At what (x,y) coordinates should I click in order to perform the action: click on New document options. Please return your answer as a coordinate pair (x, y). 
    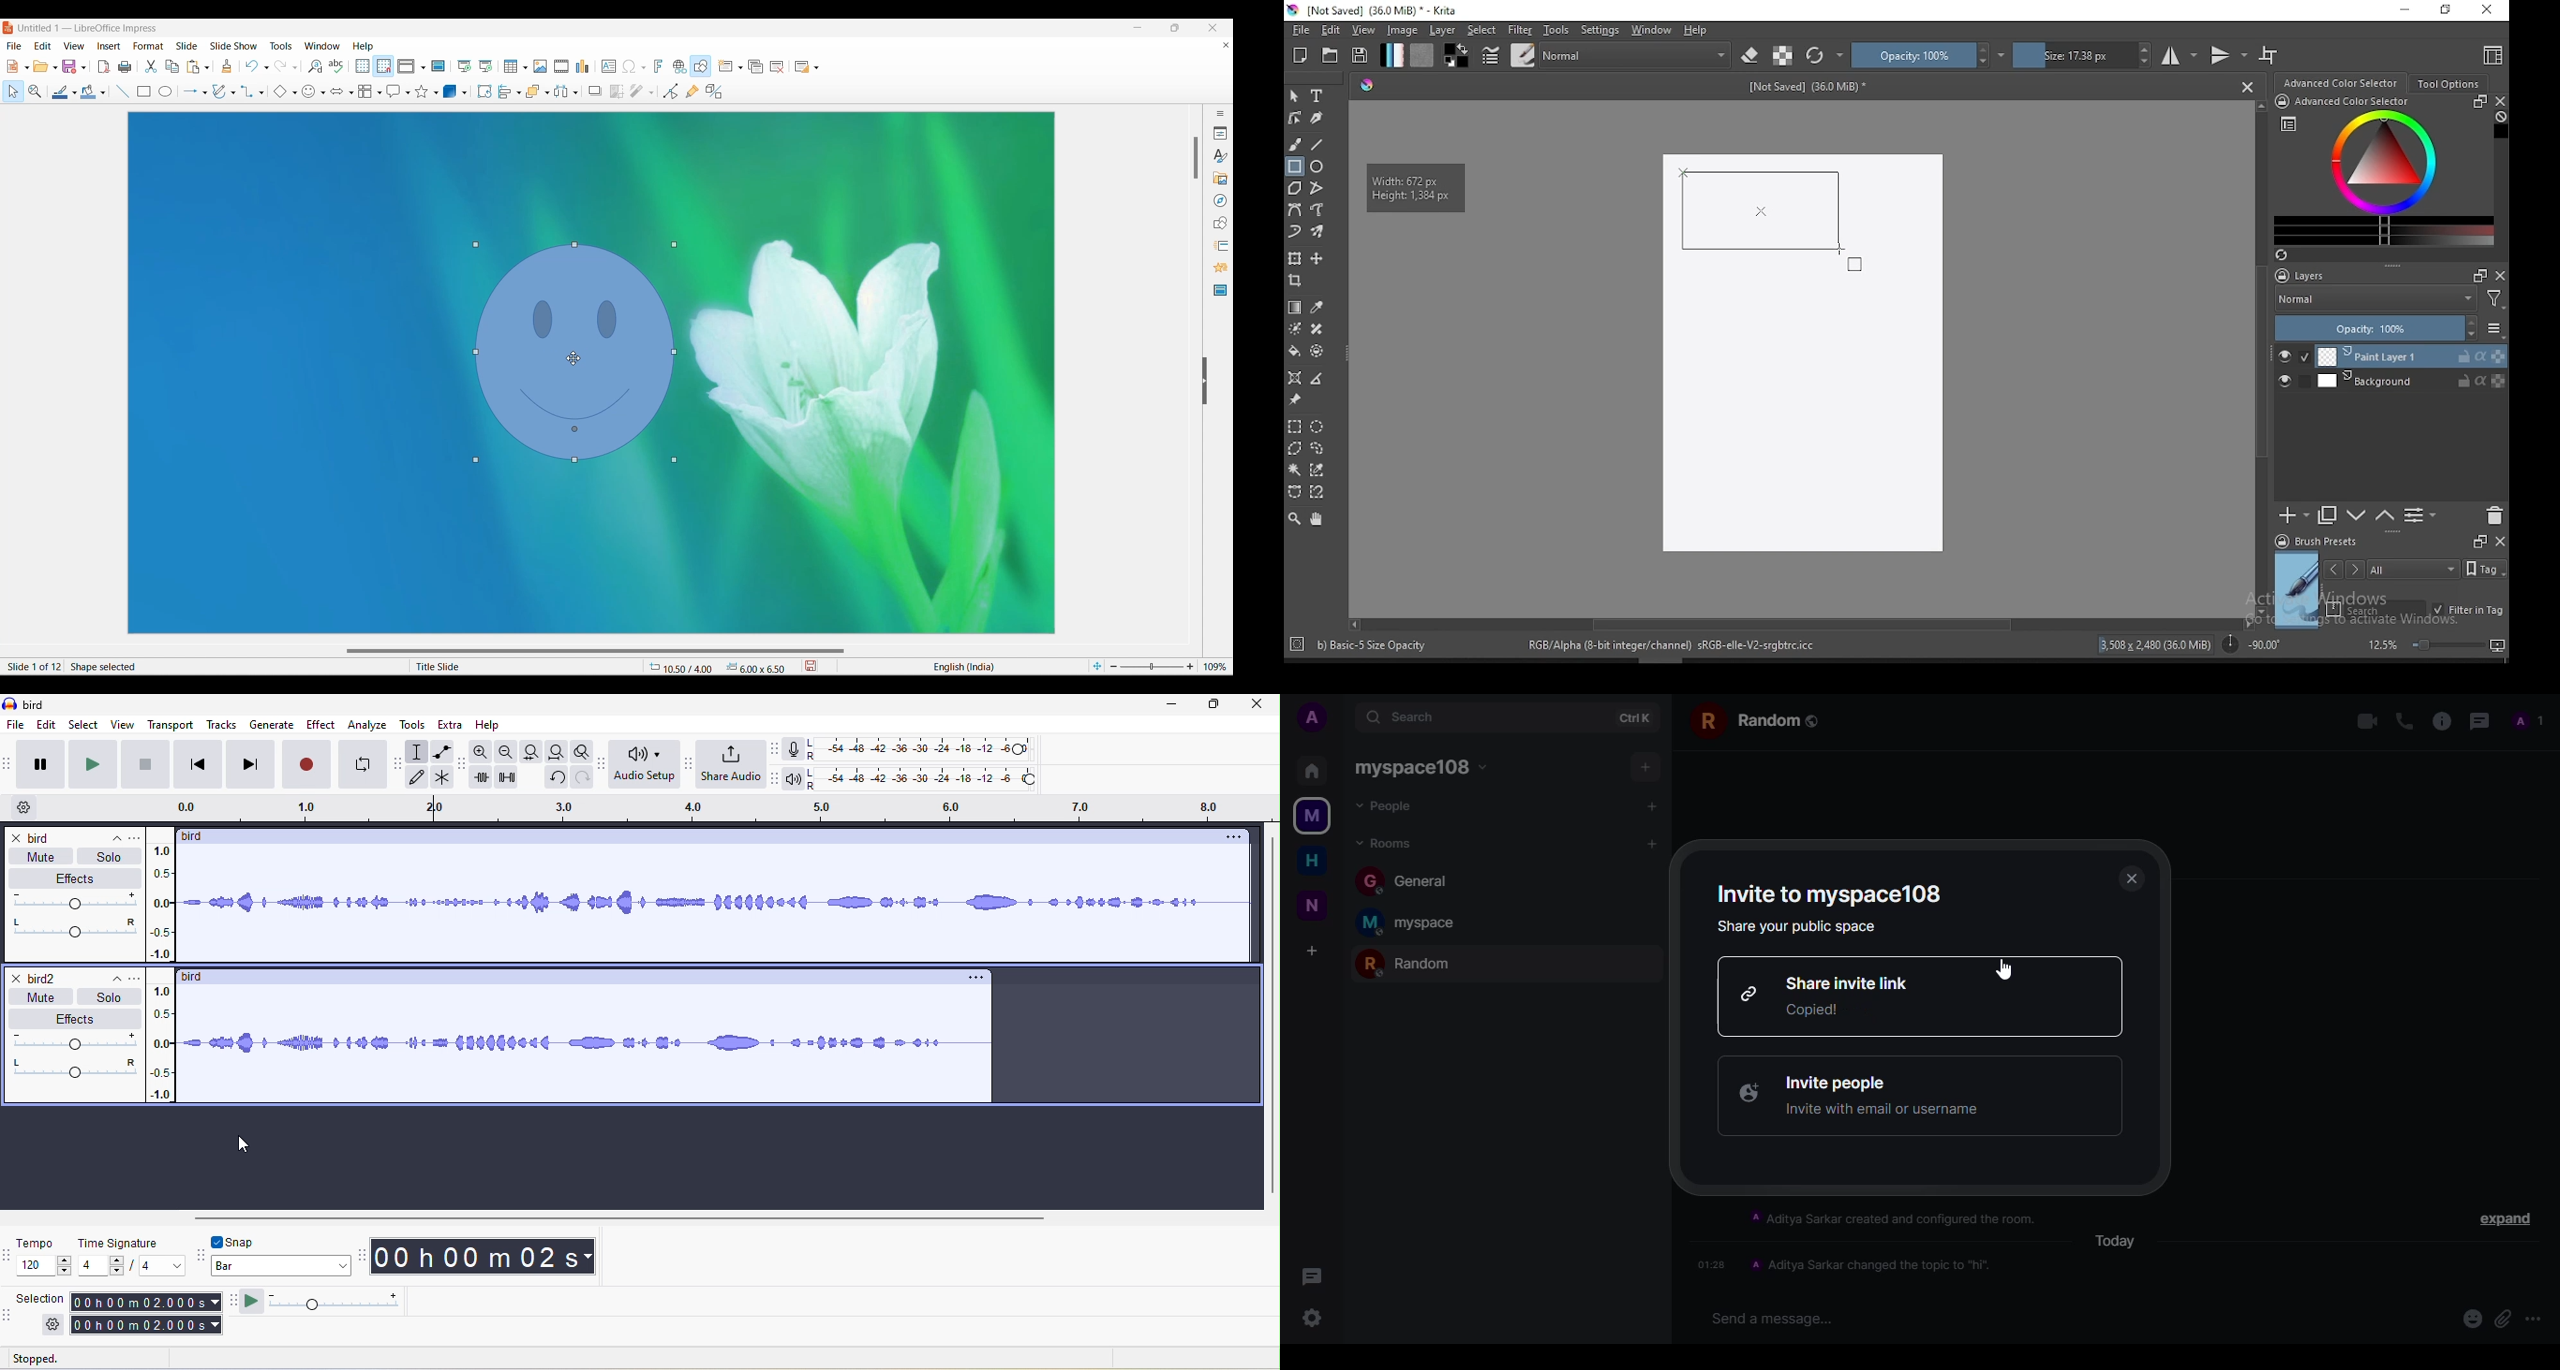
    Looking at the image, I should click on (26, 67).